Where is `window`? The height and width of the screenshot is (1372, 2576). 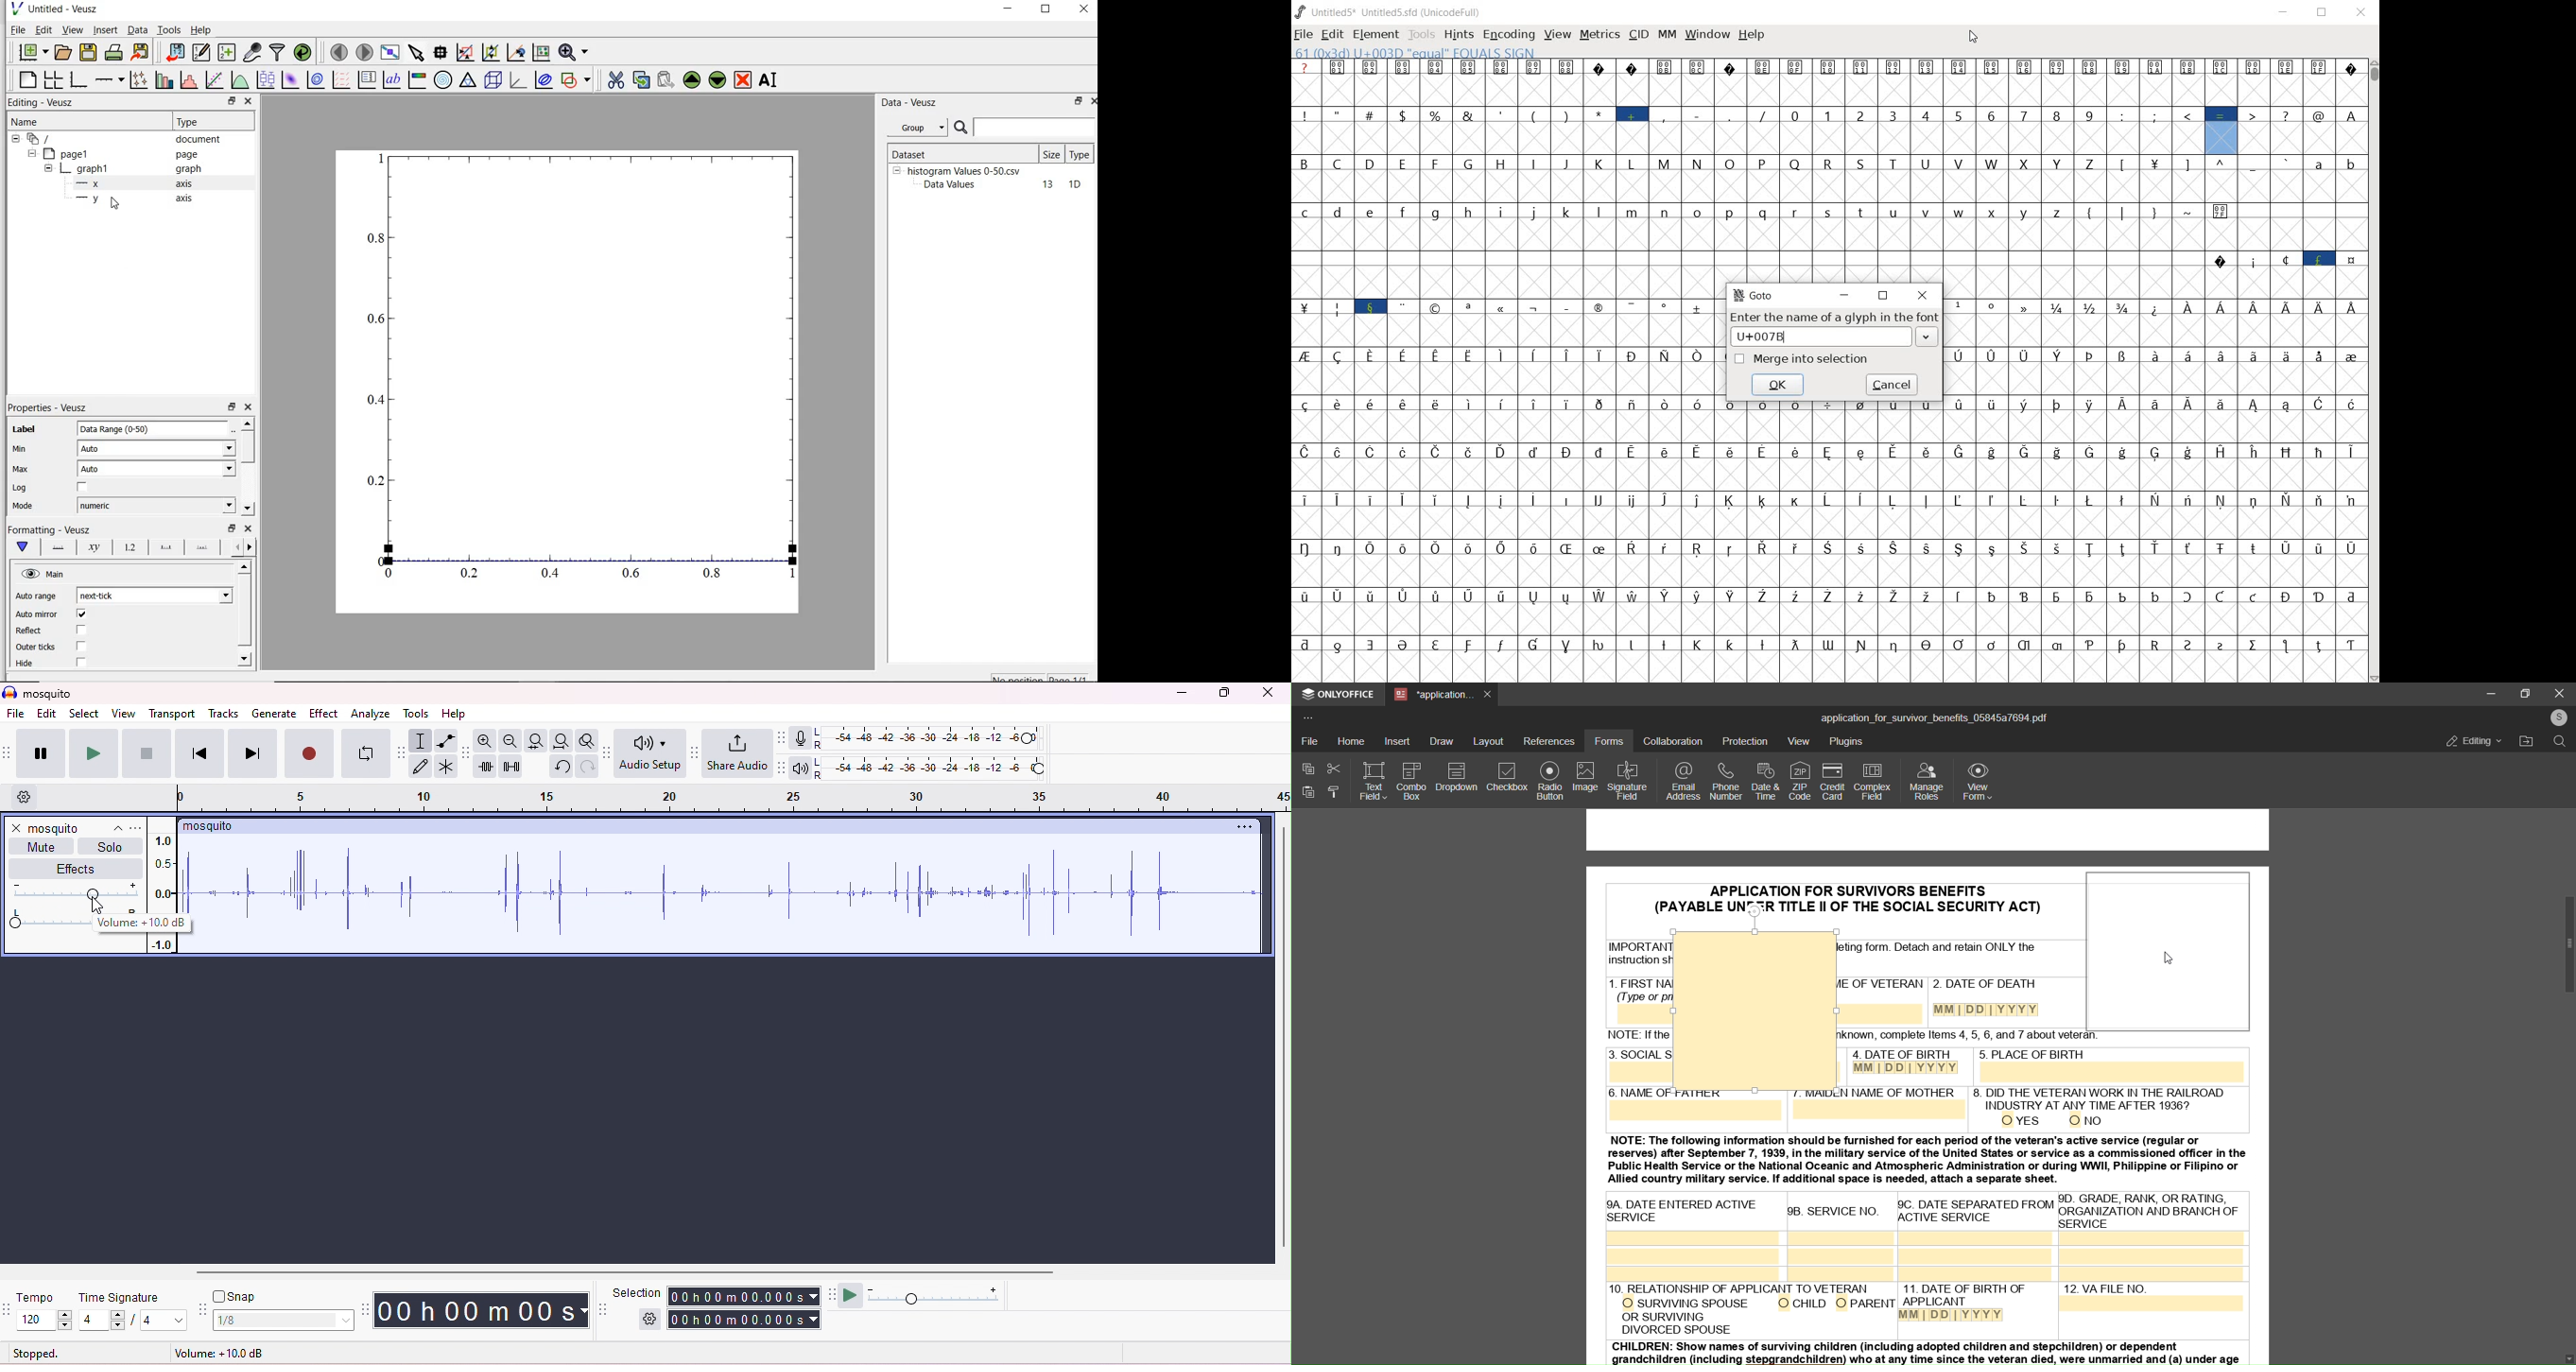 window is located at coordinates (1707, 35).